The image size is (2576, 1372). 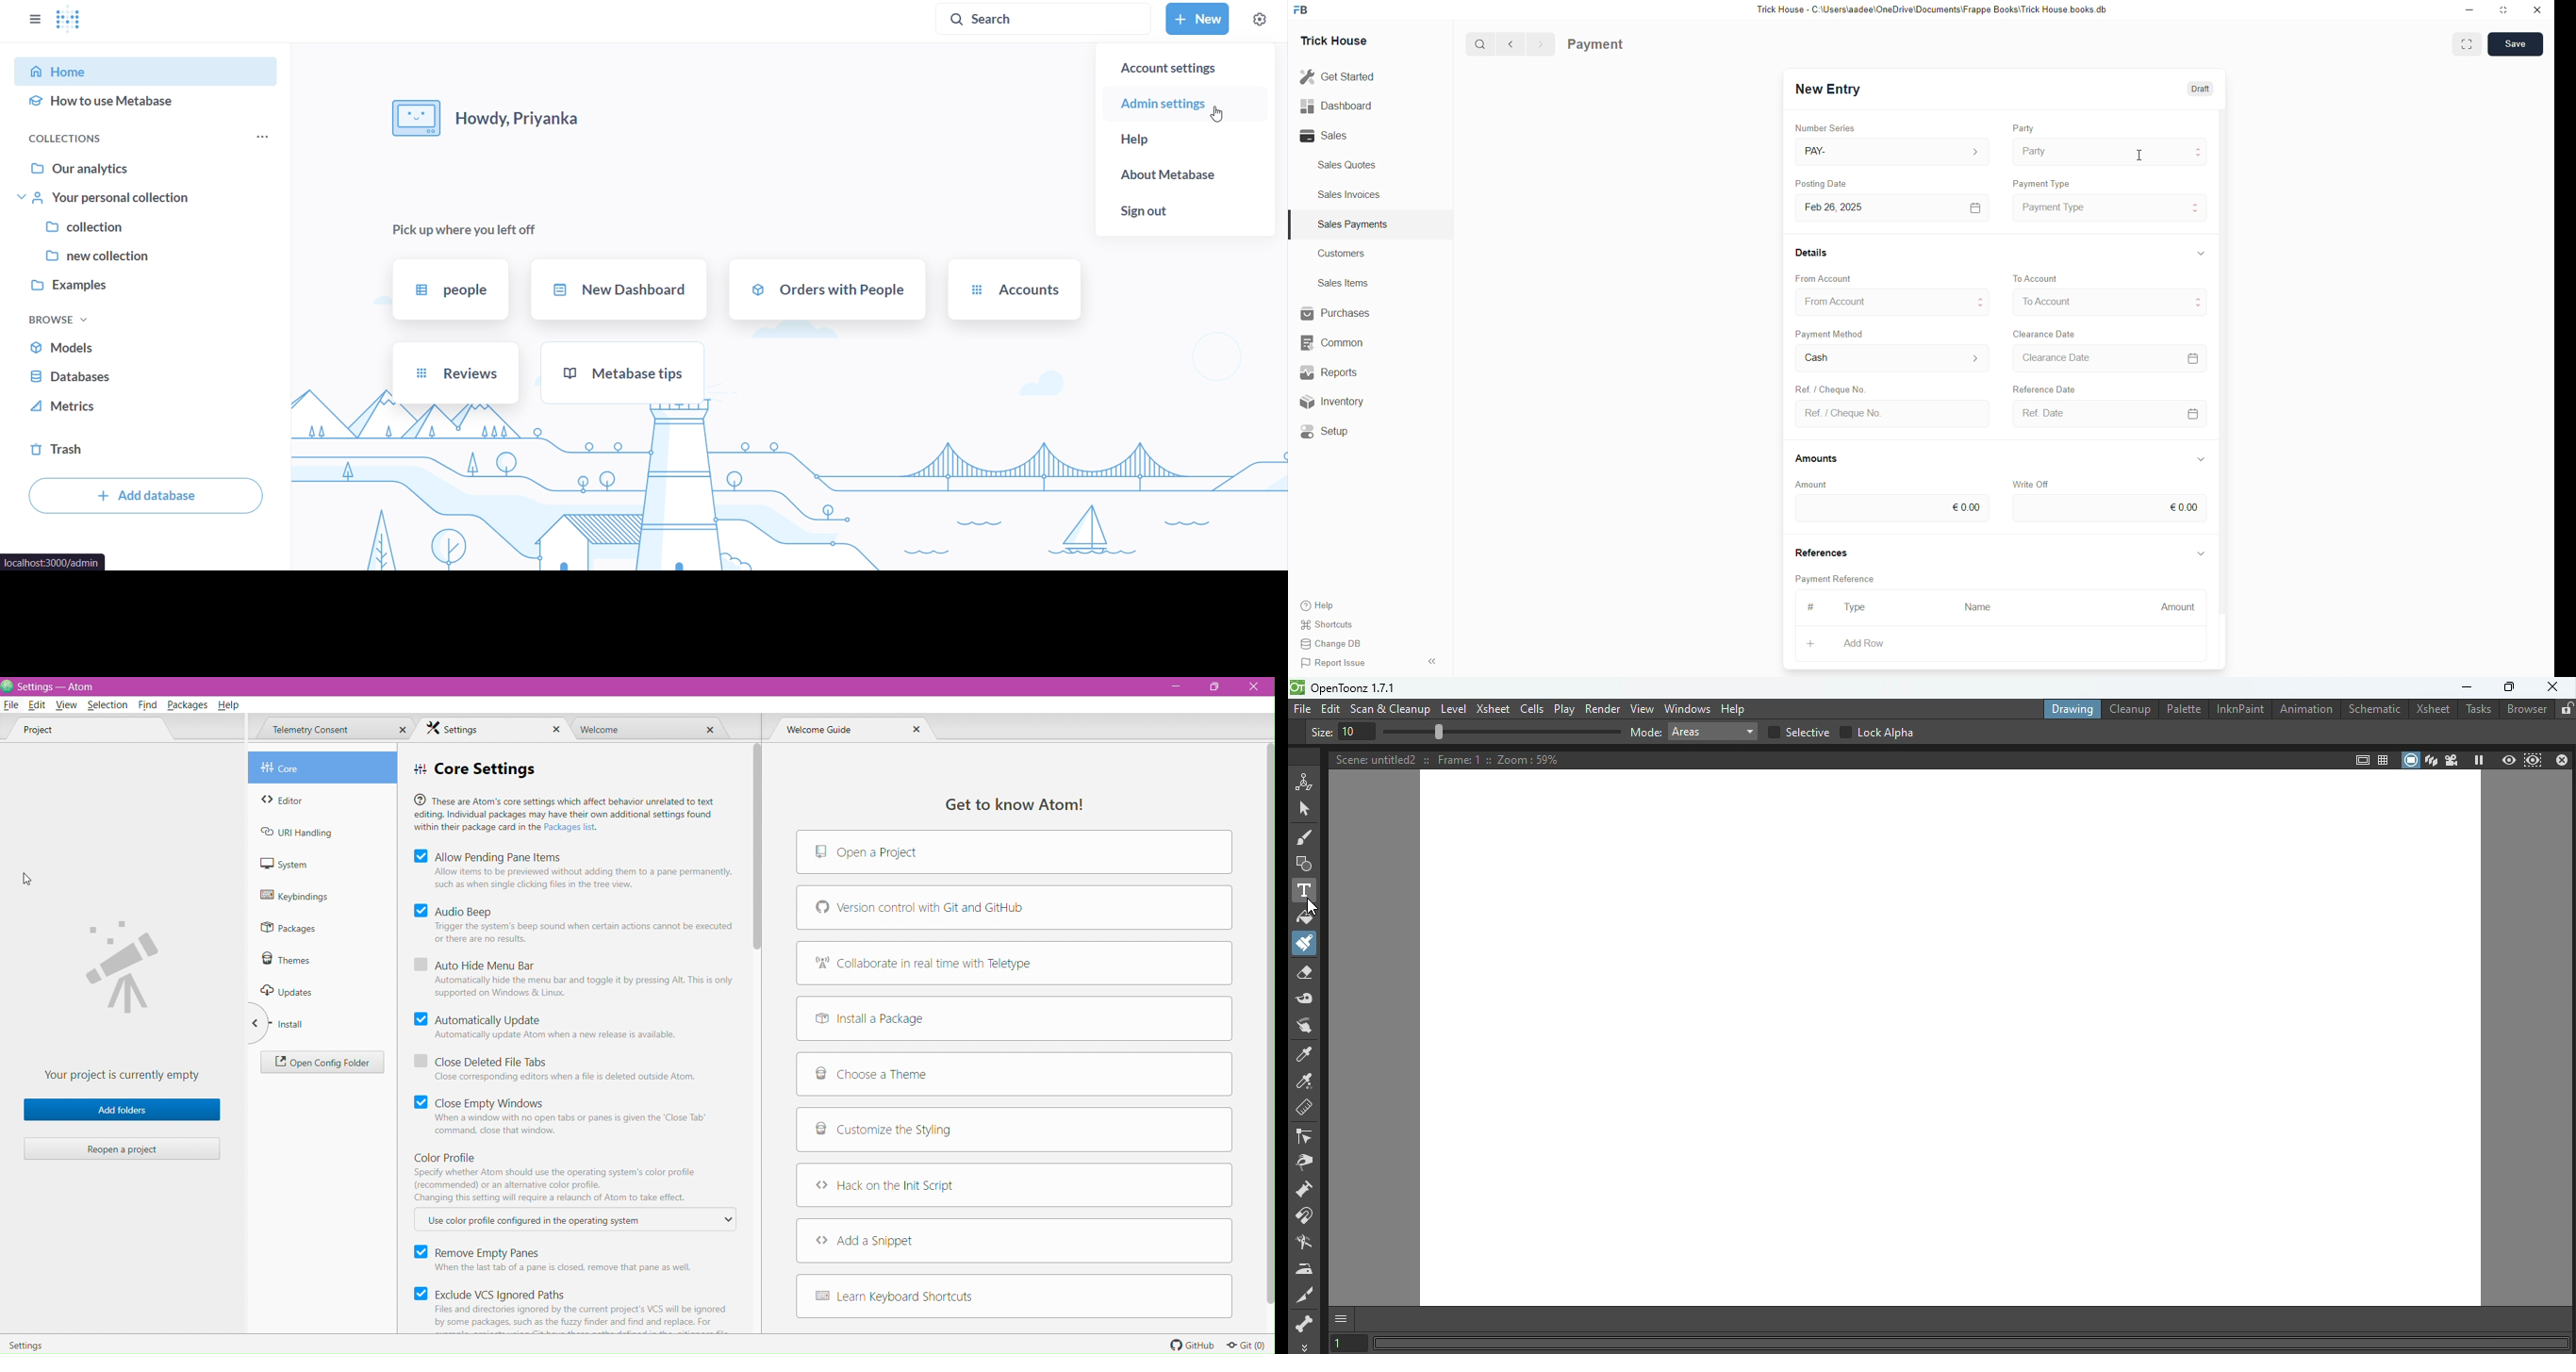 What do you see at coordinates (2307, 709) in the screenshot?
I see `Animation` at bounding box center [2307, 709].